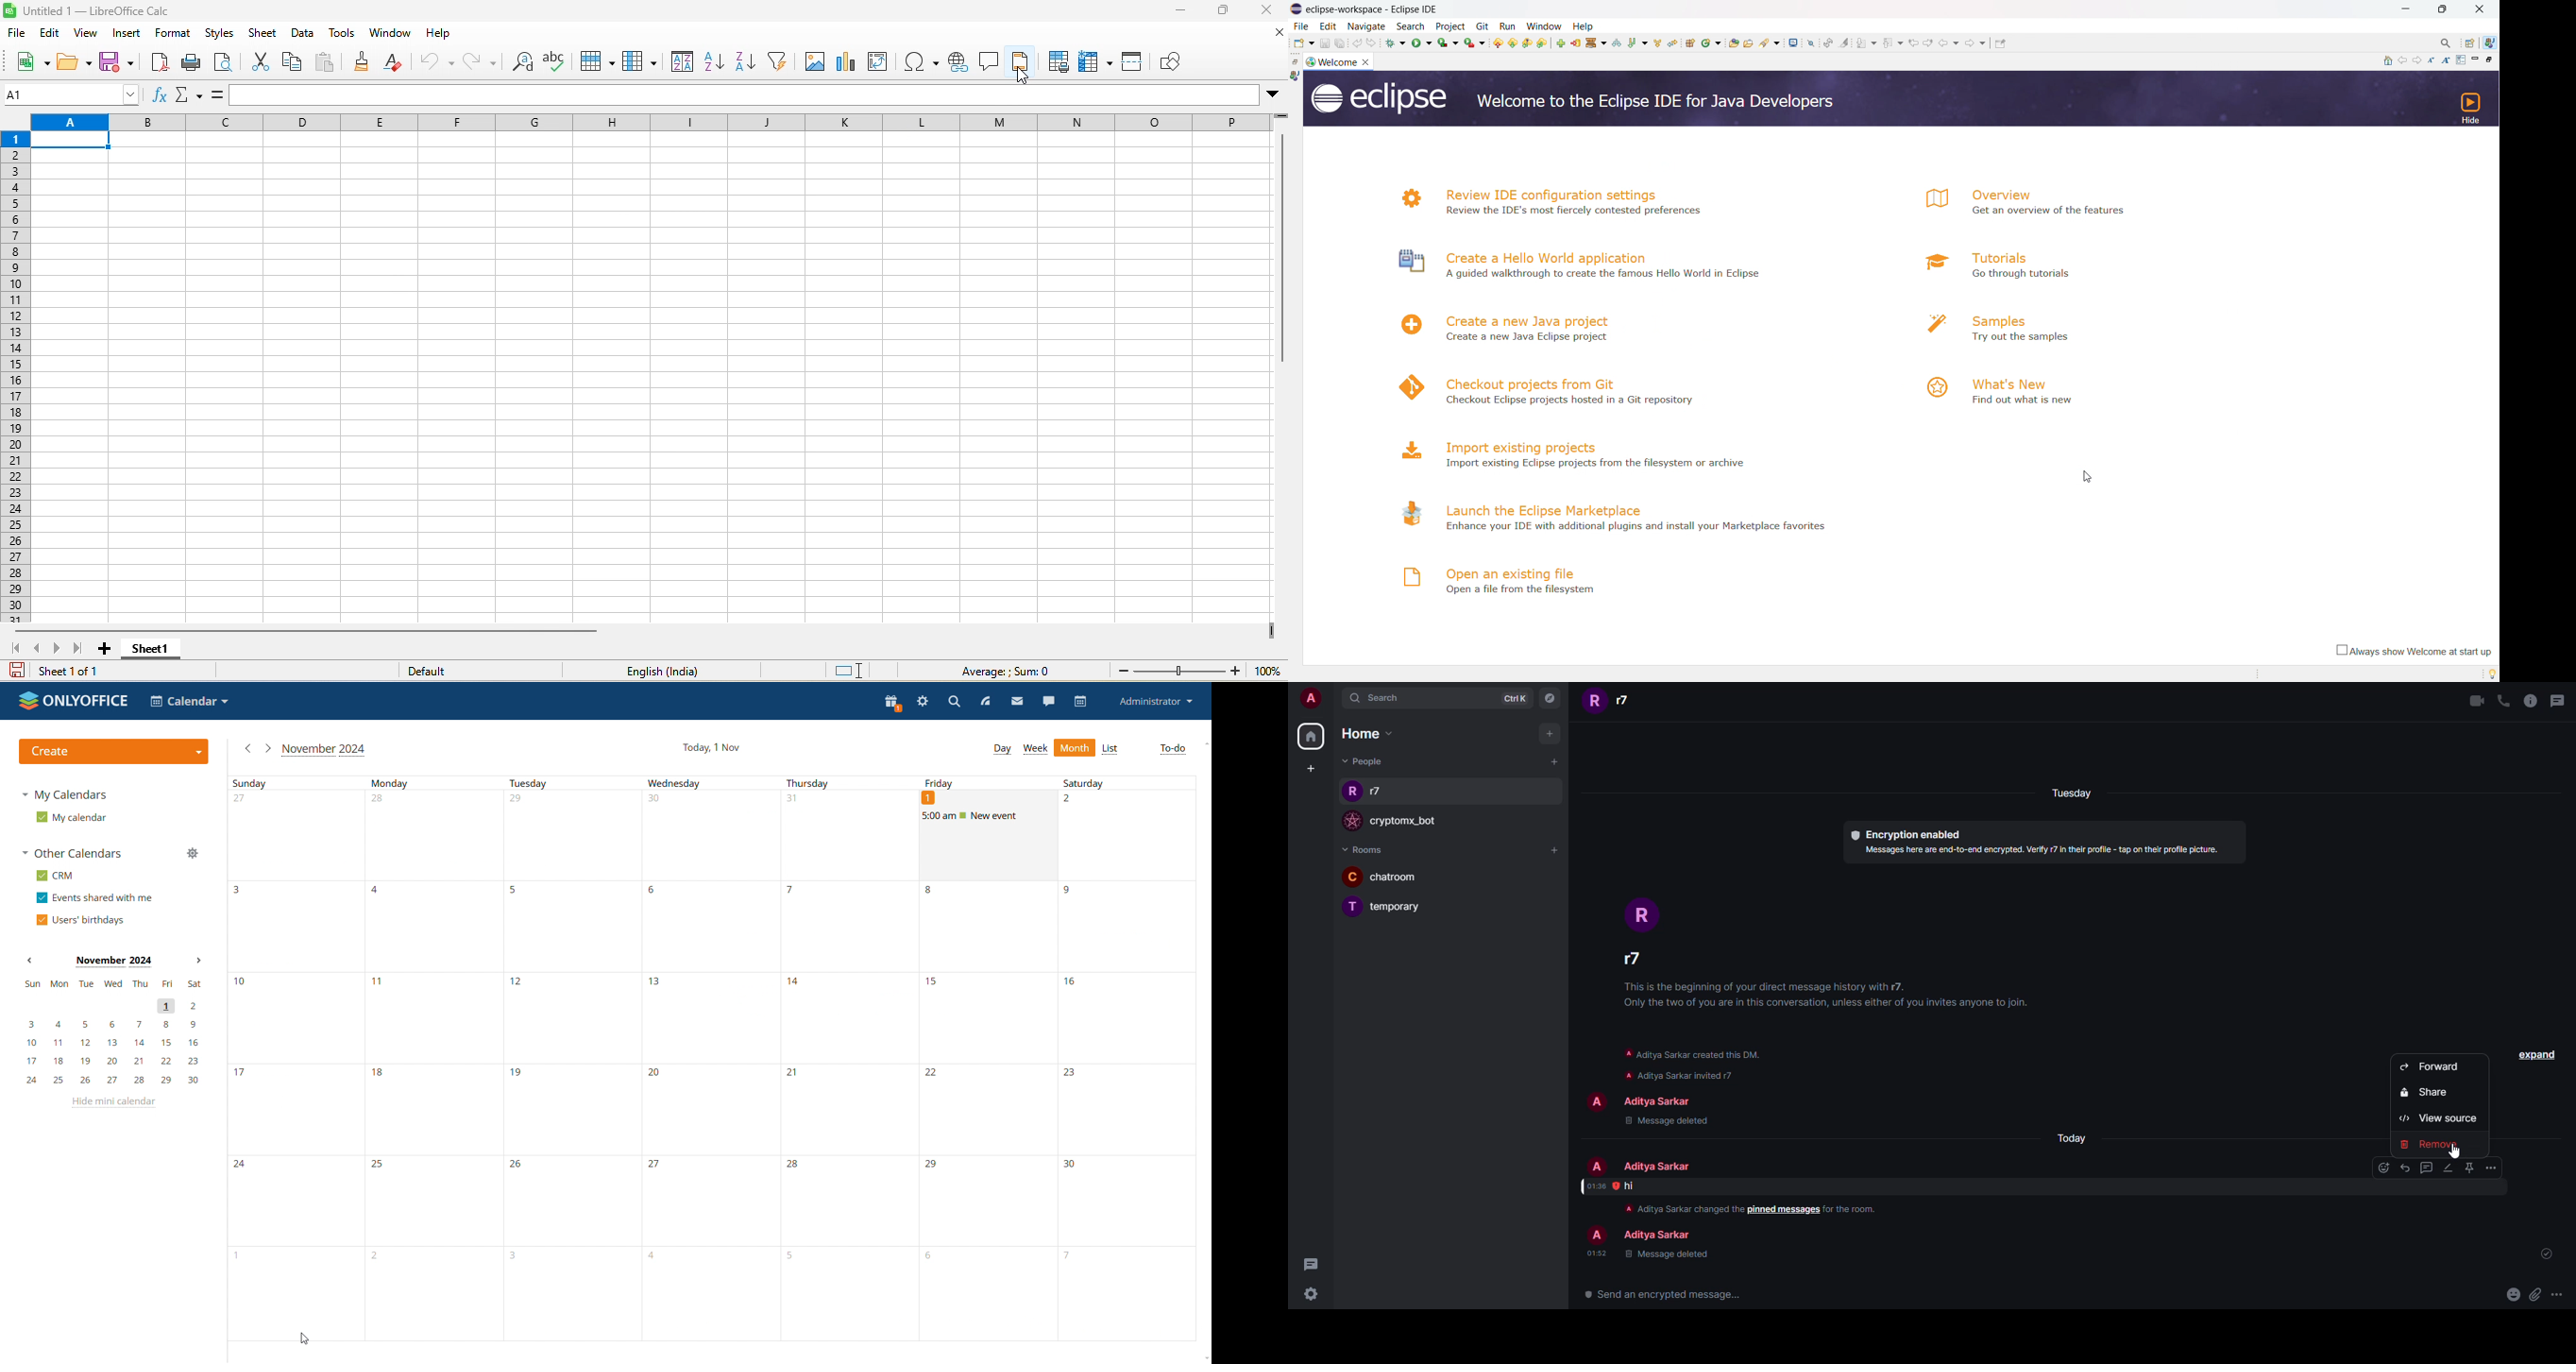 Image resolution: width=2576 pixels, height=1372 pixels. Describe the element at coordinates (1847, 42) in the screenshot. I see `toggle ant mark occurrences` at that location.